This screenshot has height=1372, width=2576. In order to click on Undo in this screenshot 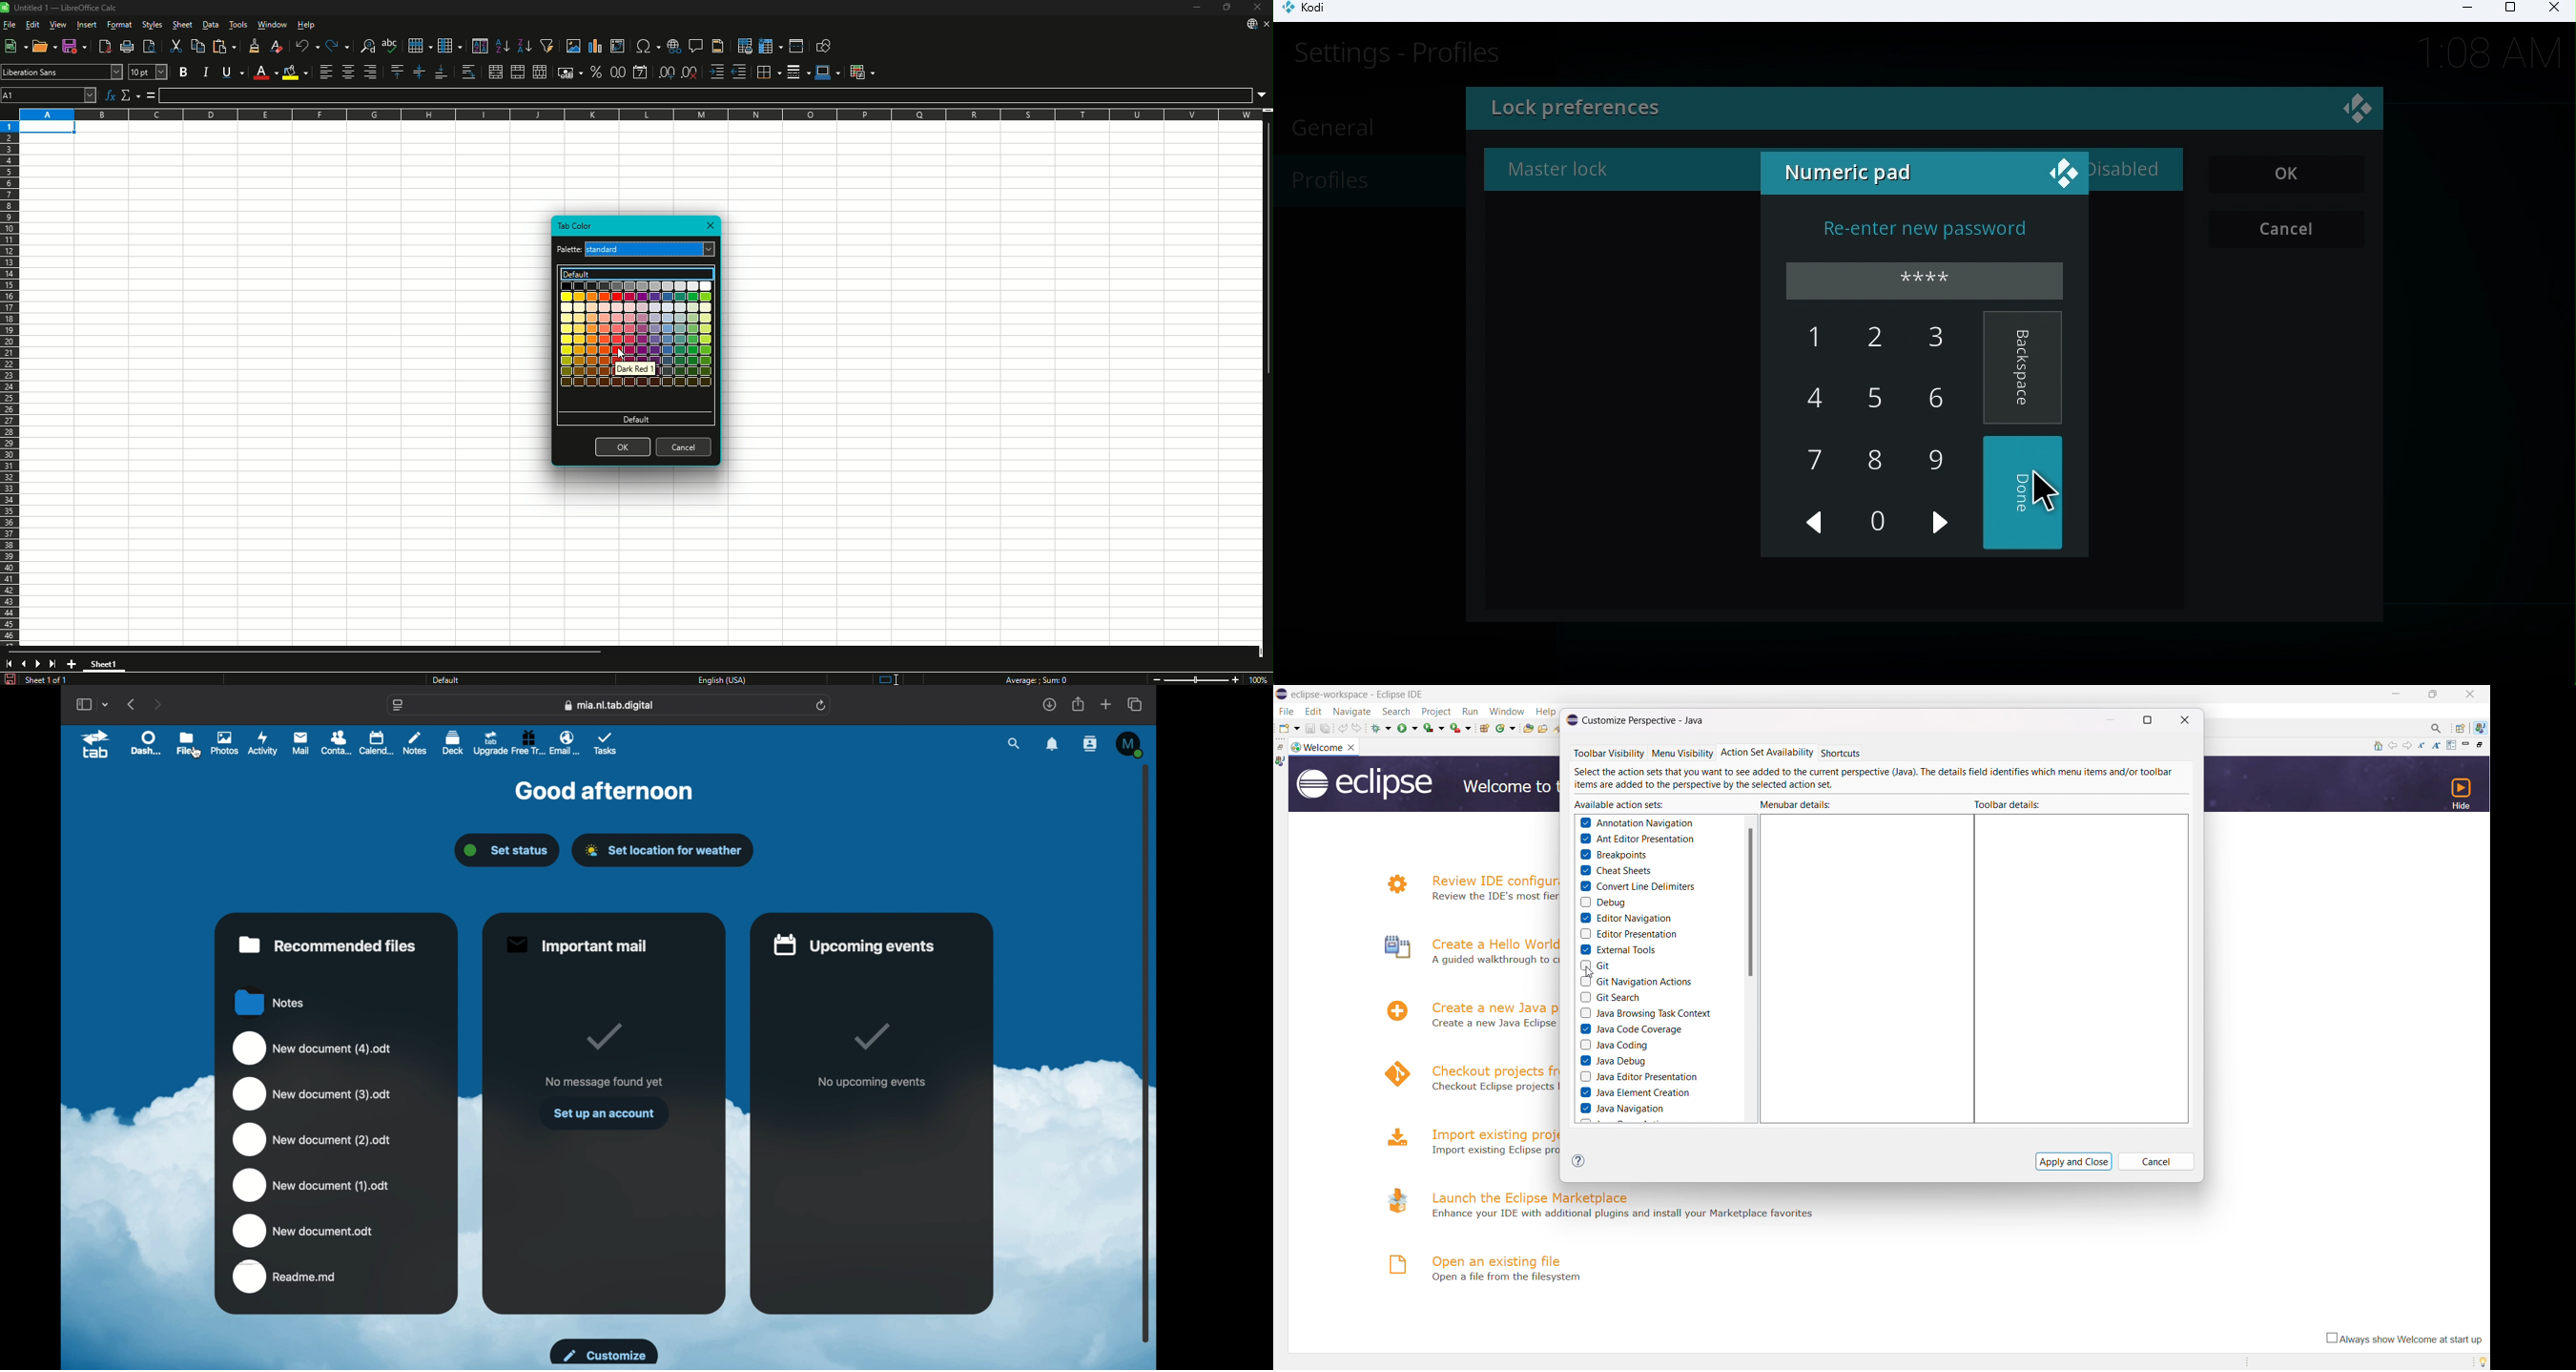, I will do `click(308, 46)`.